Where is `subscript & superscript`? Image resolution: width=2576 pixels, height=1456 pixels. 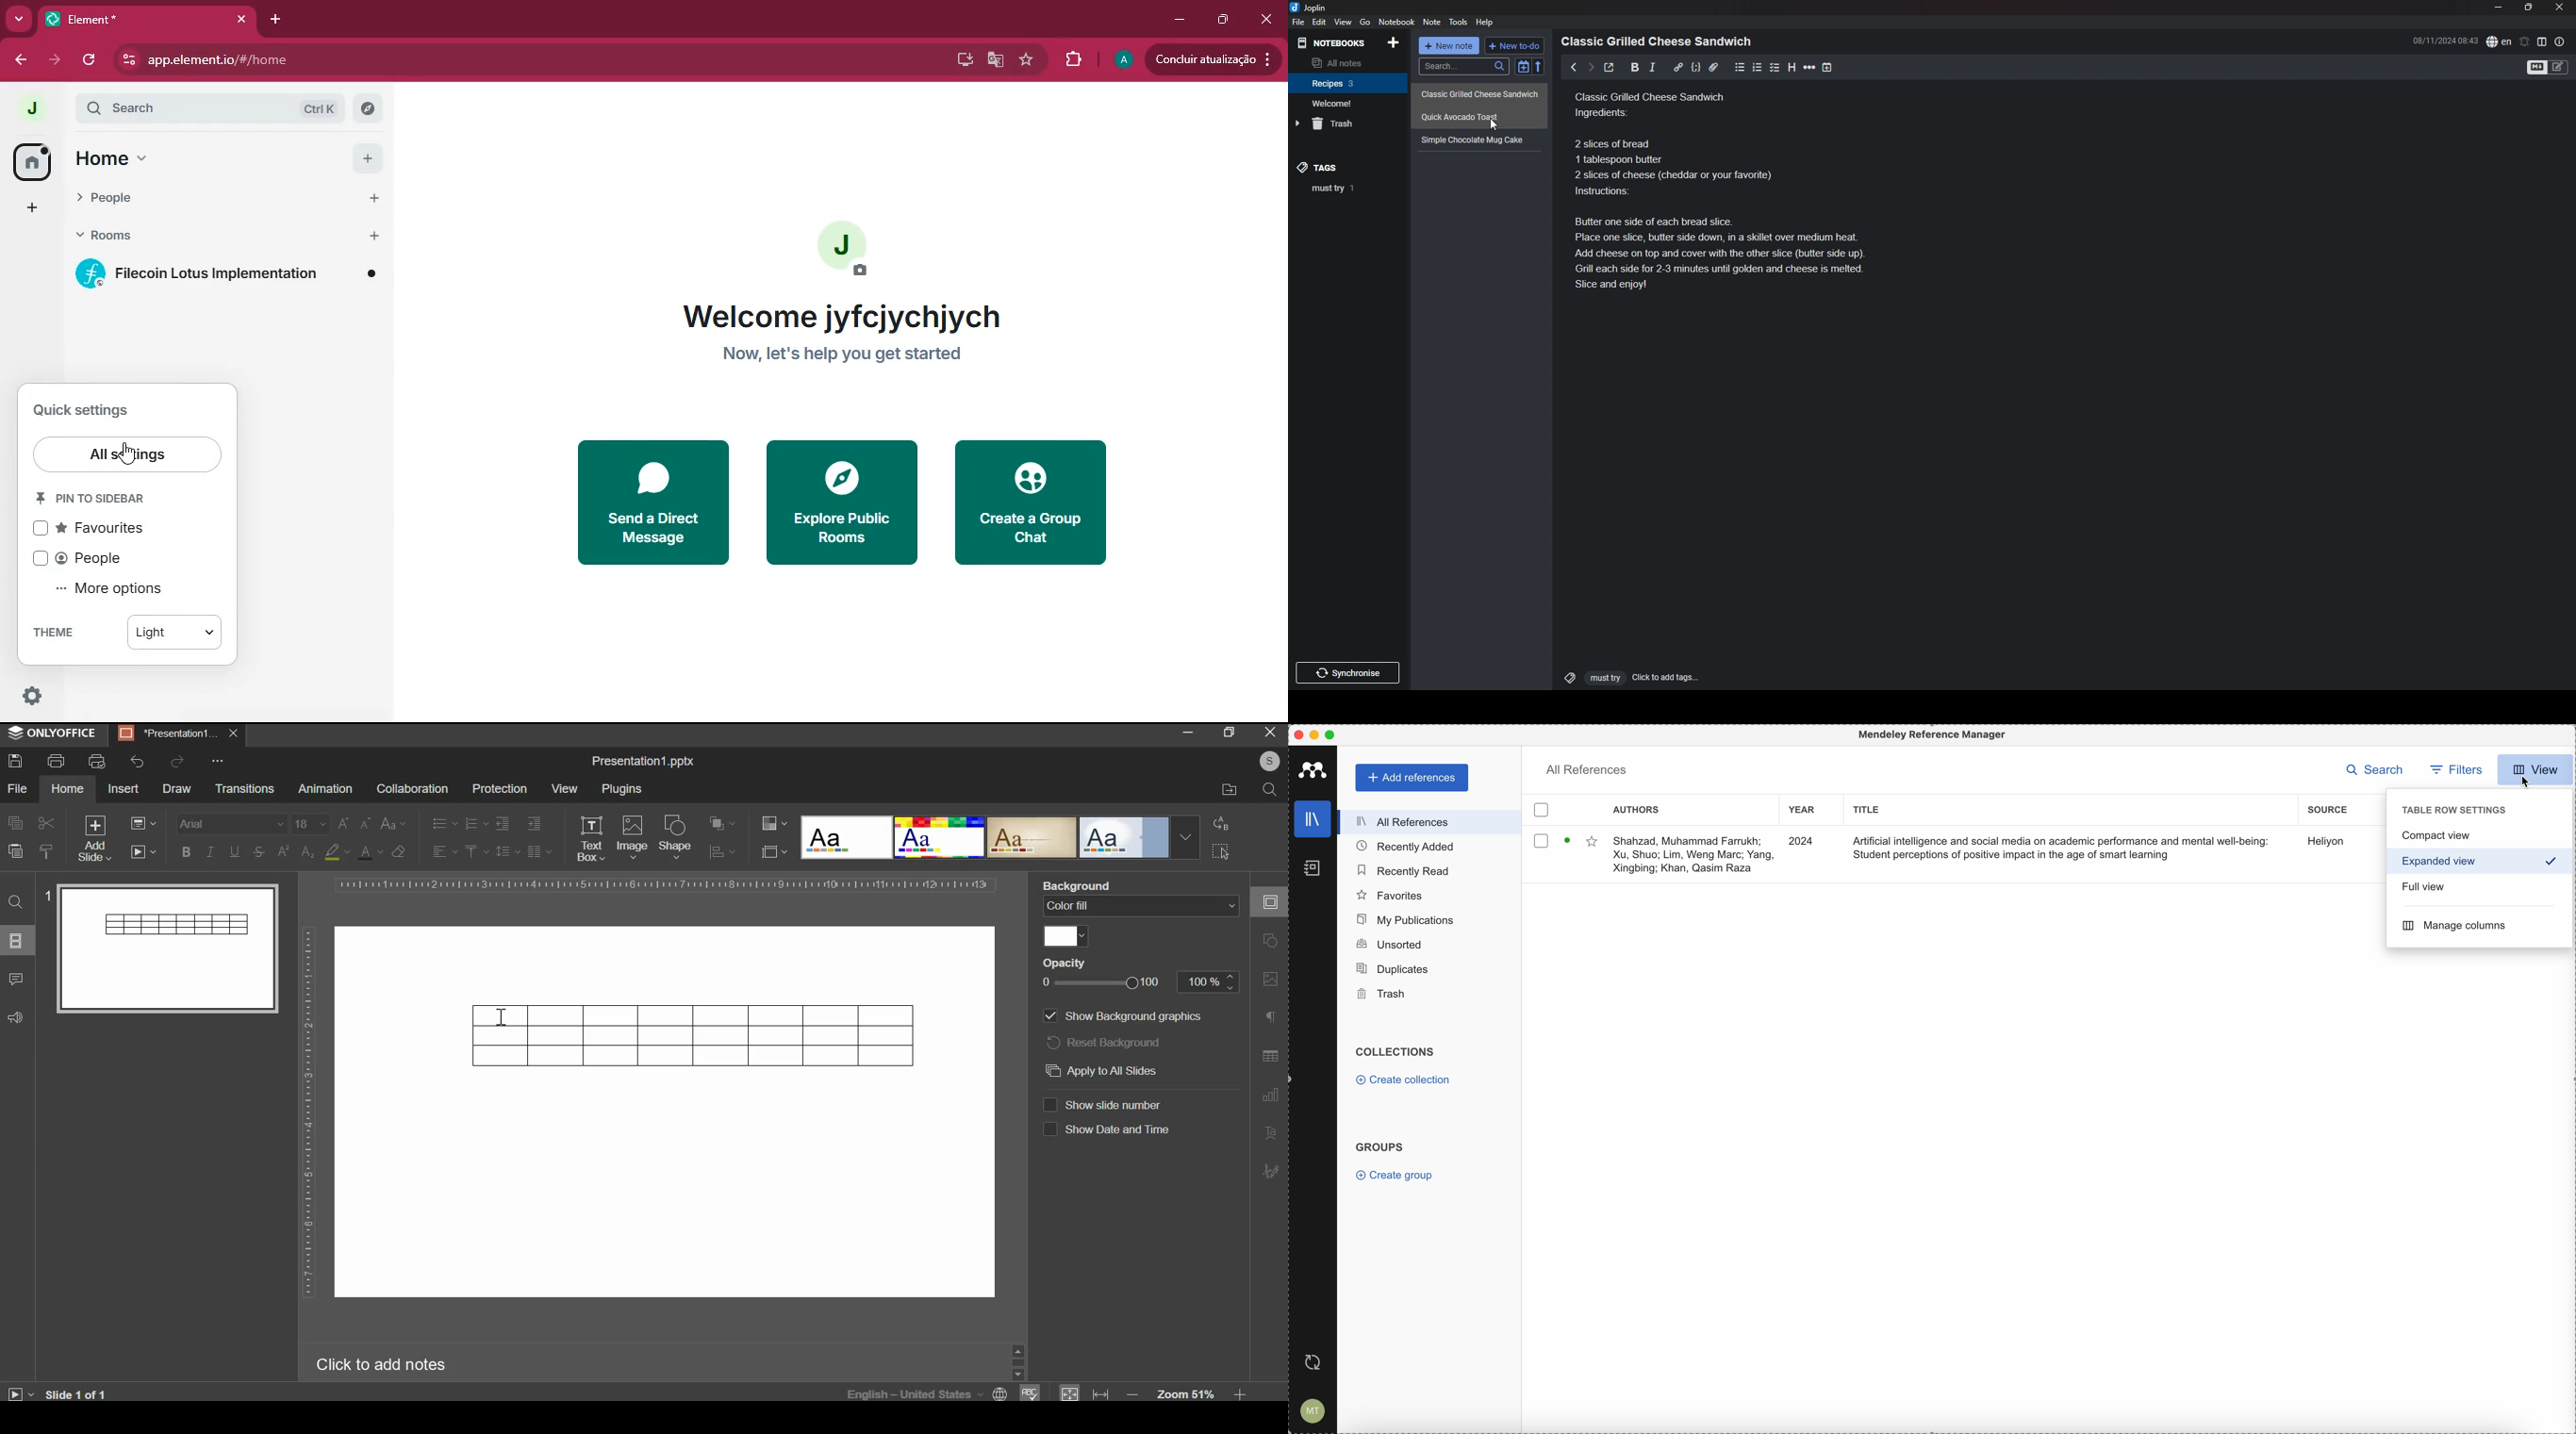
subscript & superscript is located at coordinates (295, 851).